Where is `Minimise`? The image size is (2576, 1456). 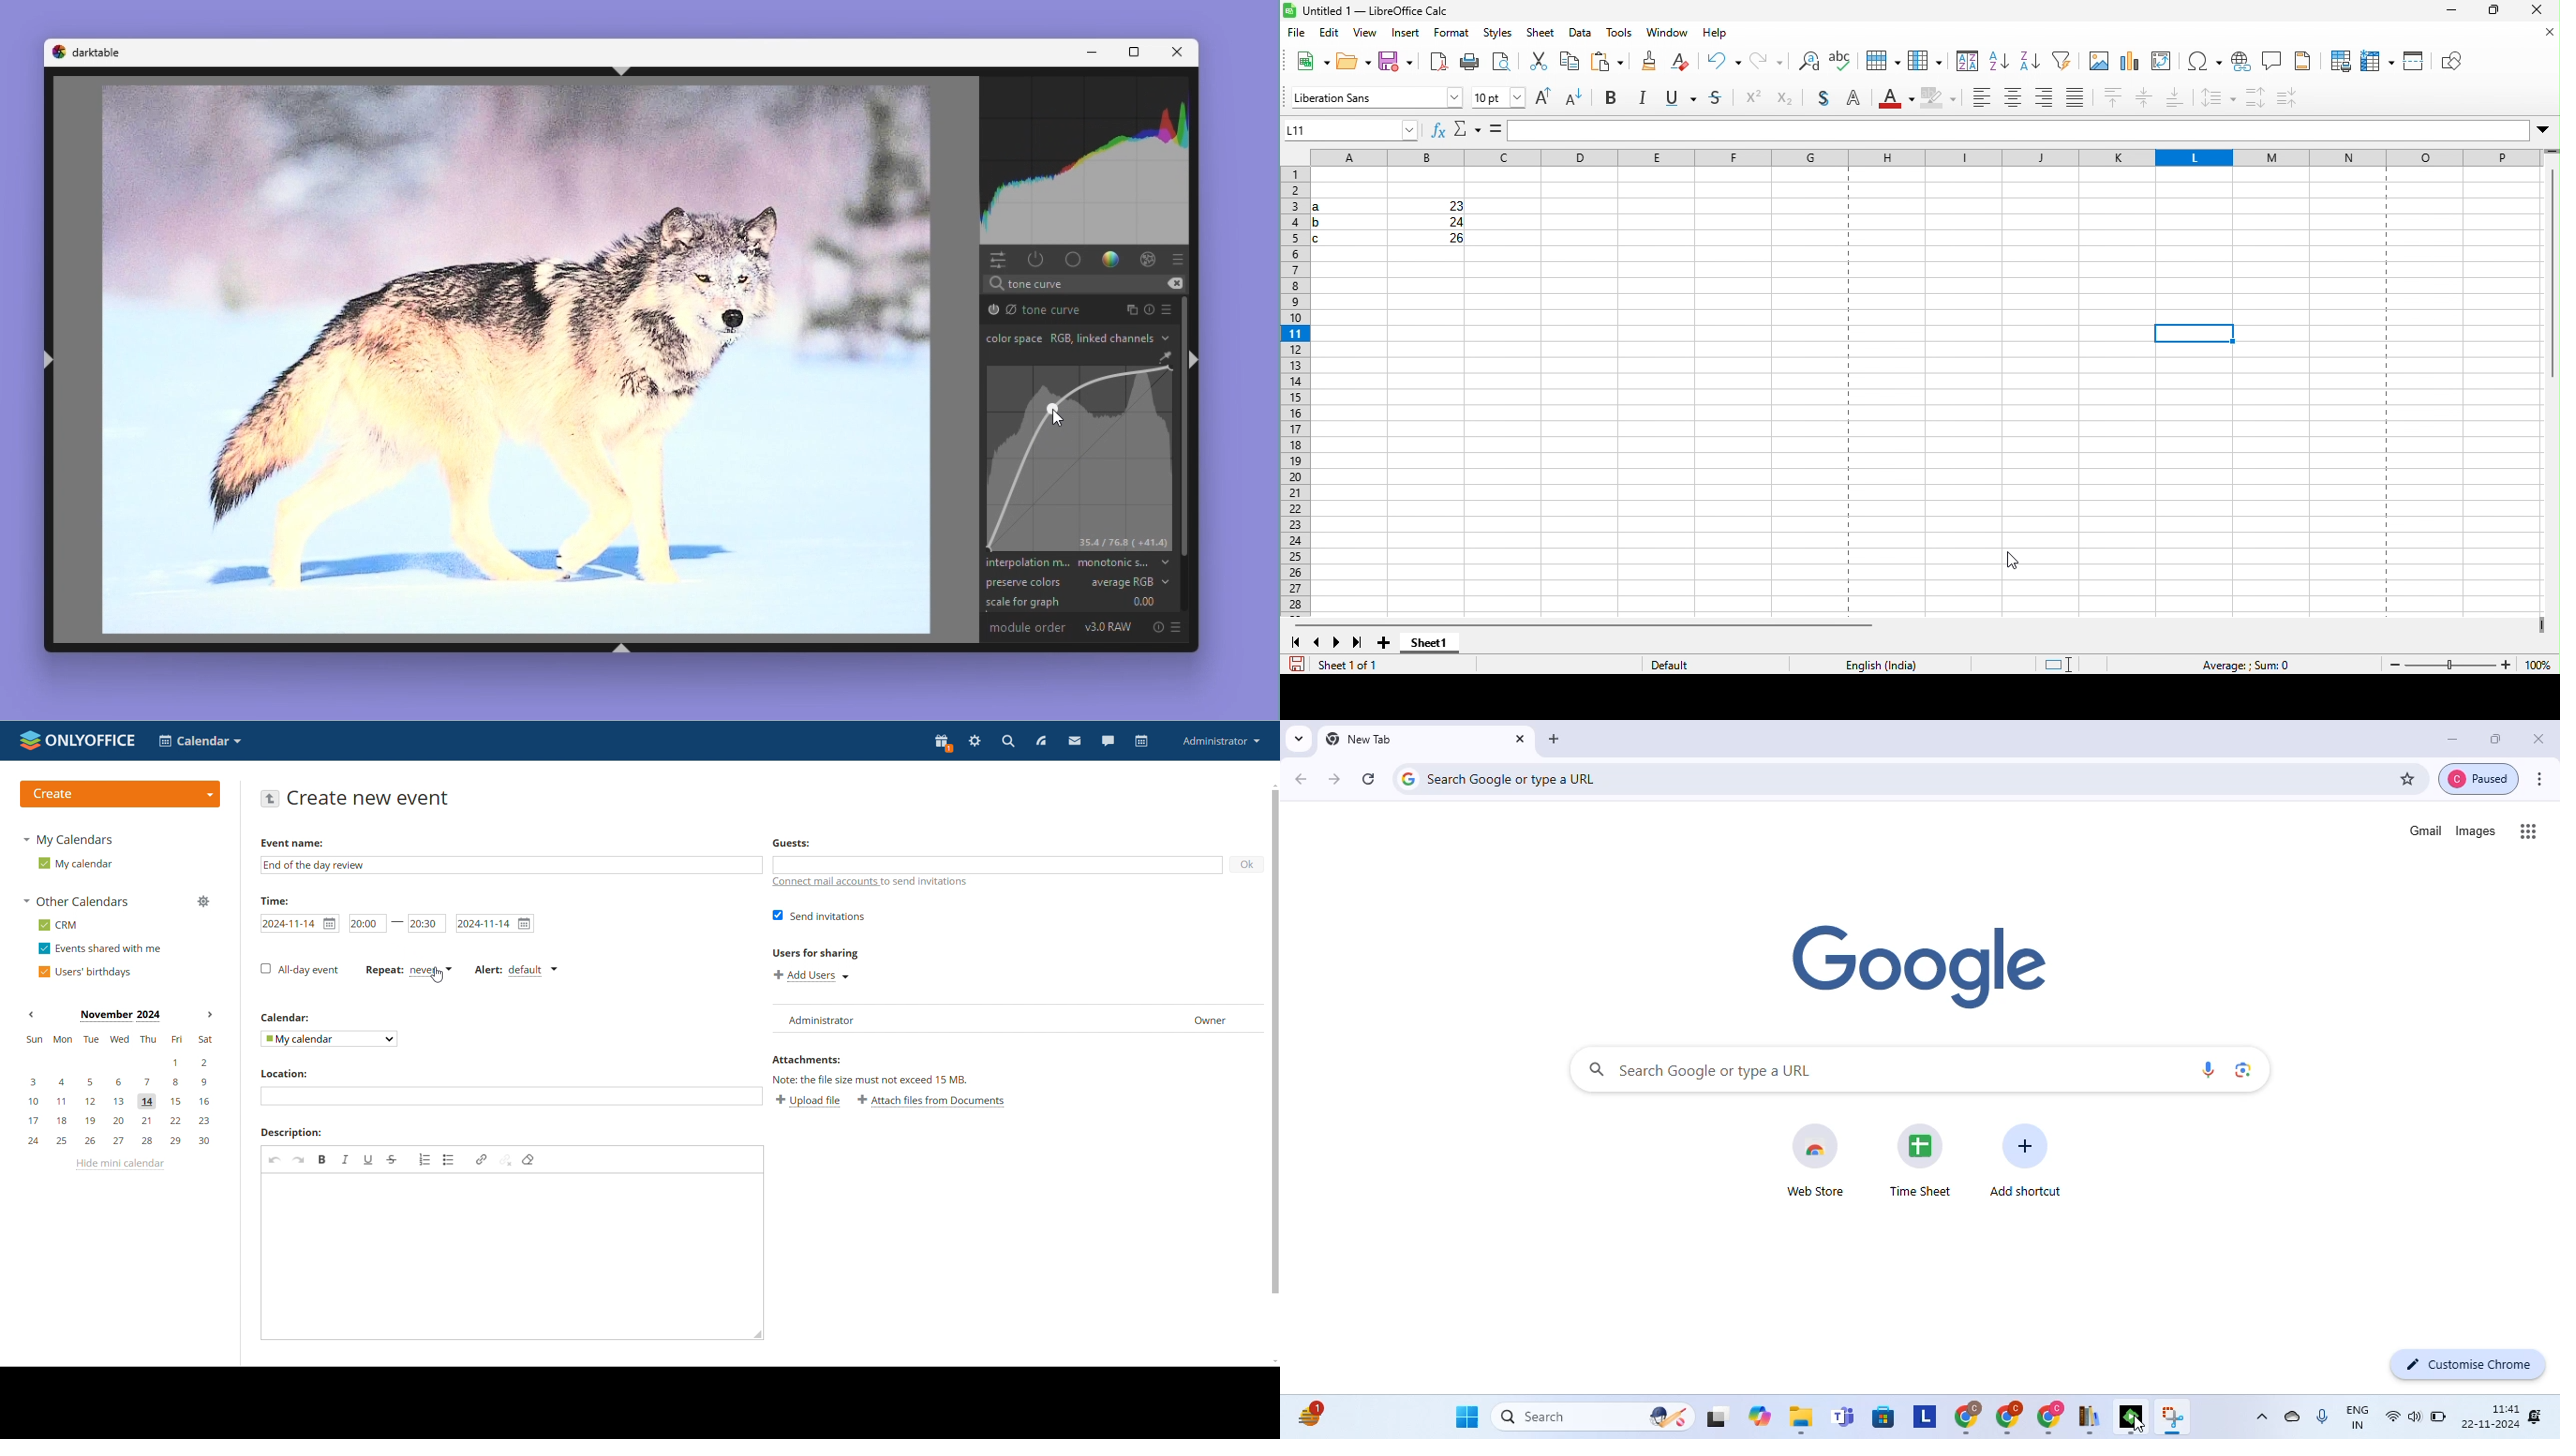 Minimise is located at coordinates (1091, 52).